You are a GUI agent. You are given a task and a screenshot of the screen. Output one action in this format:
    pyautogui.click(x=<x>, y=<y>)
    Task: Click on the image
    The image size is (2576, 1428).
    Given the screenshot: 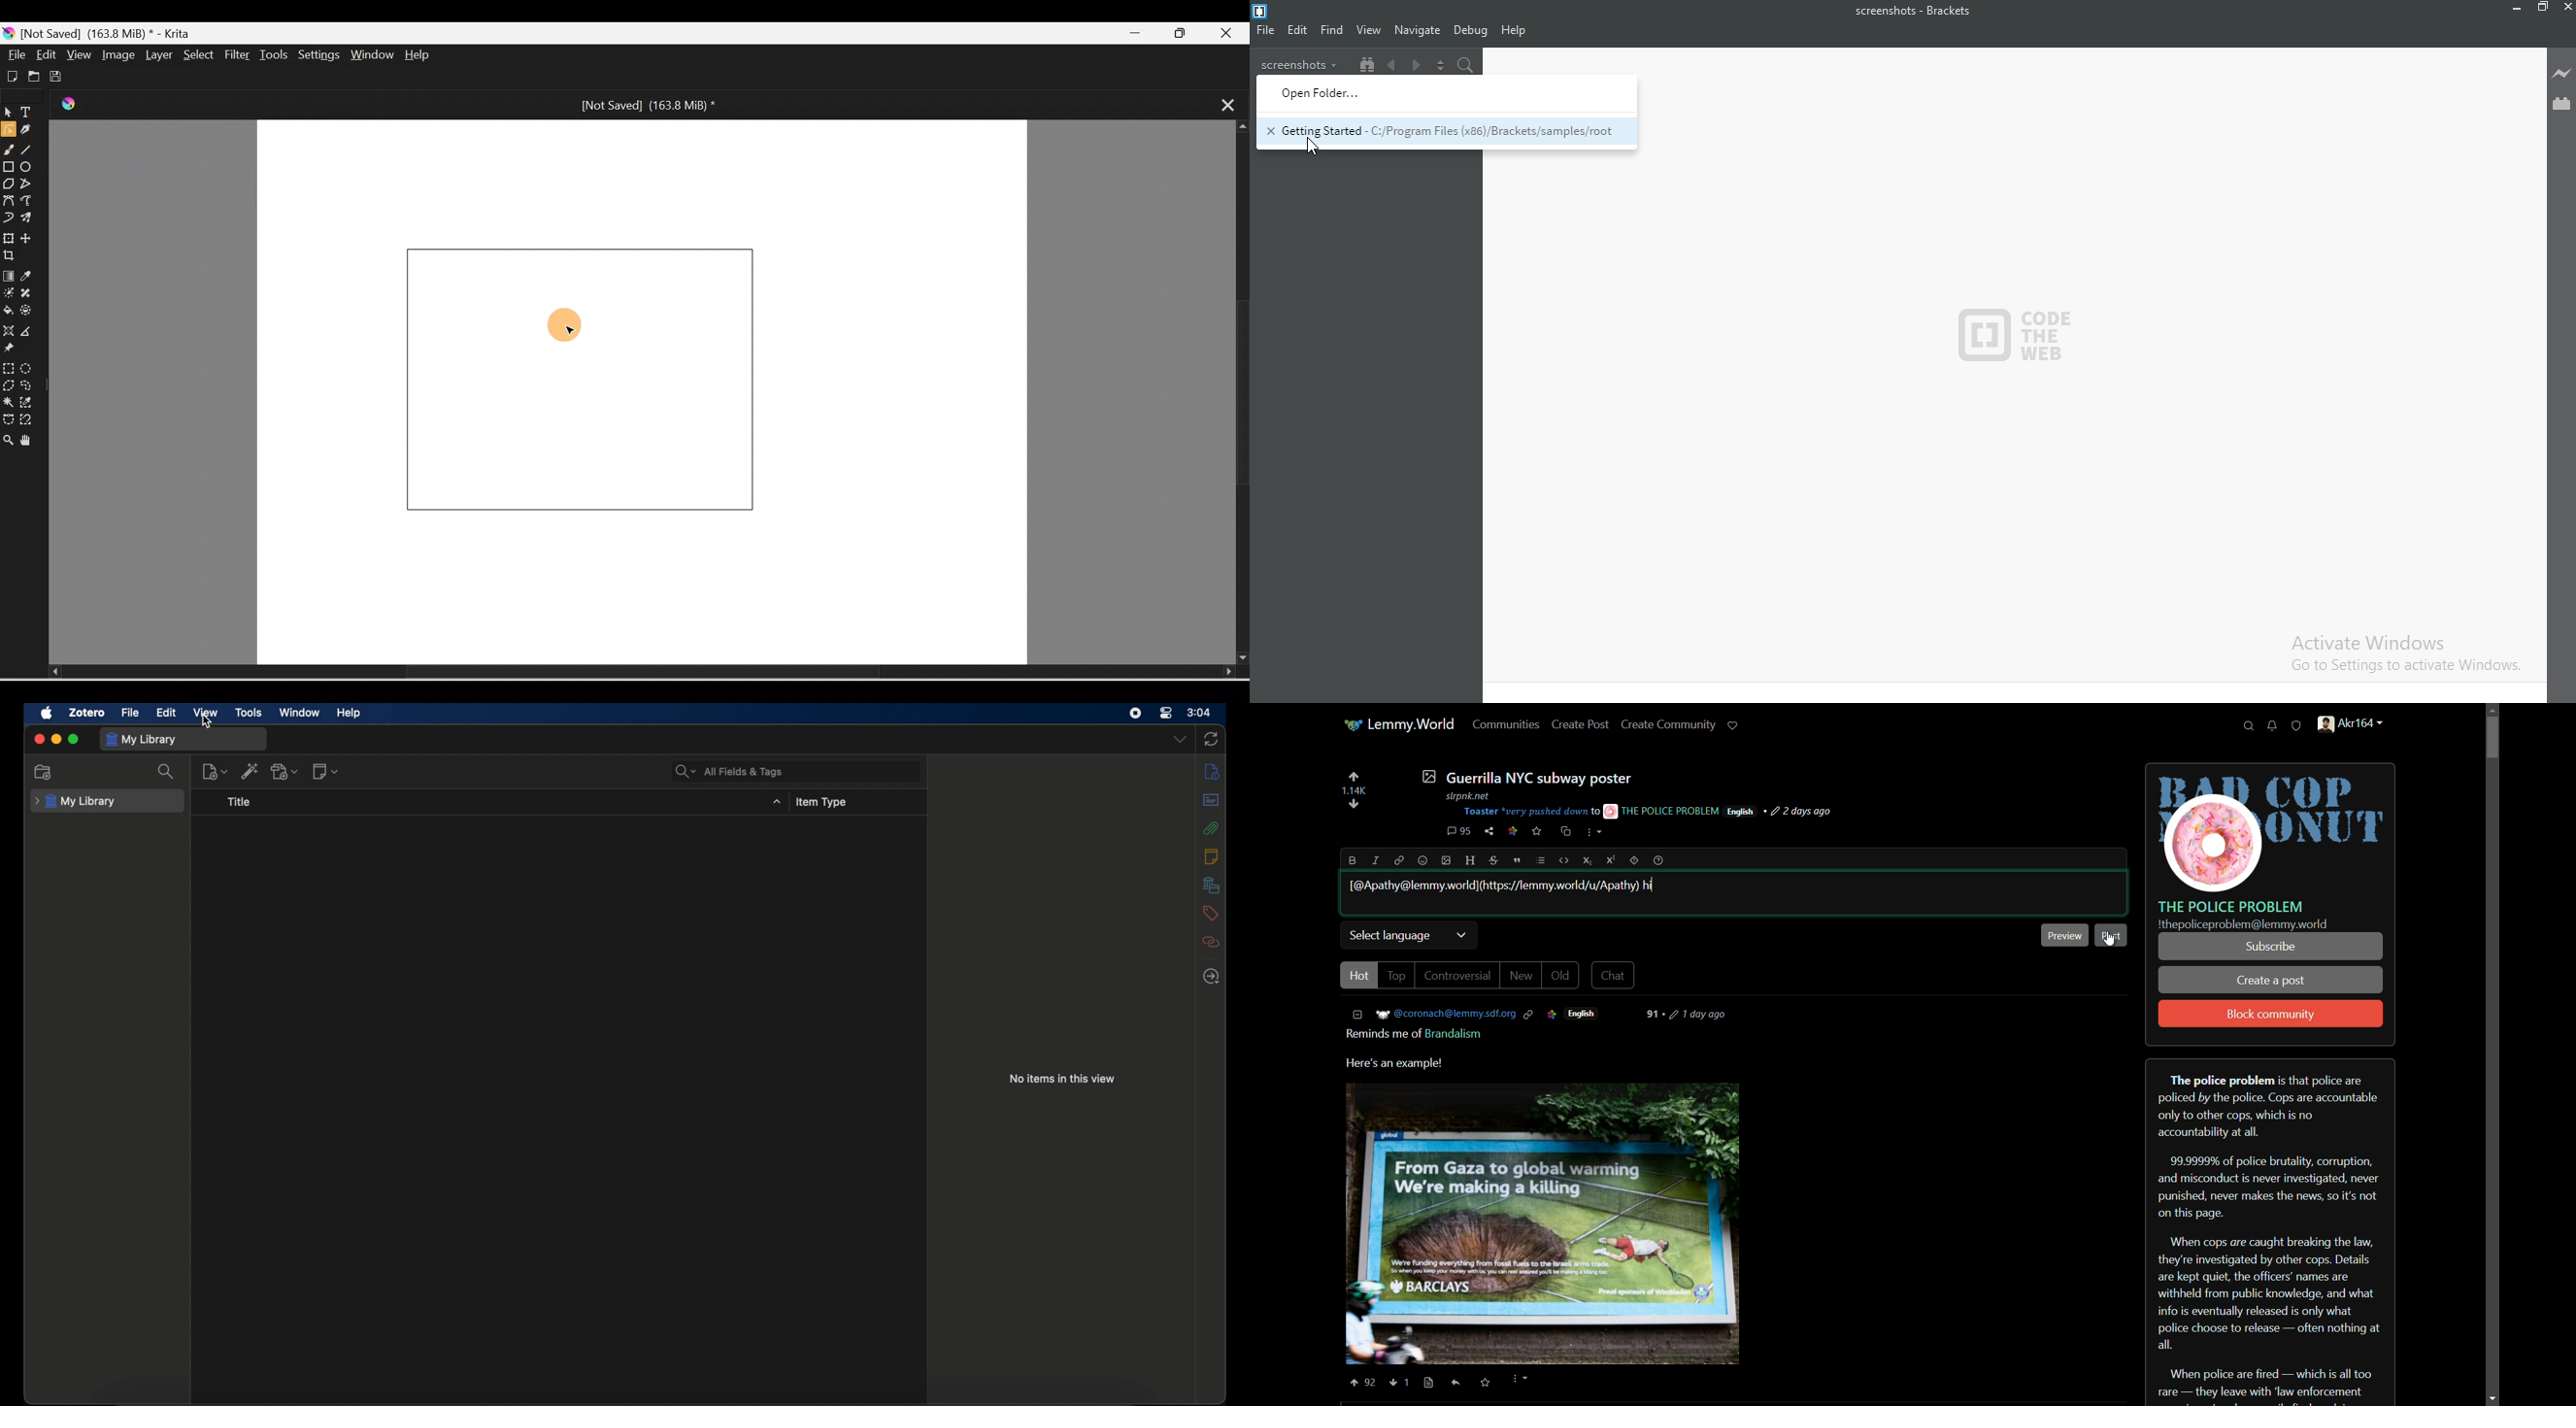 What is the action you would take?
    pyautogui.click(x=1544, y=1225)
    